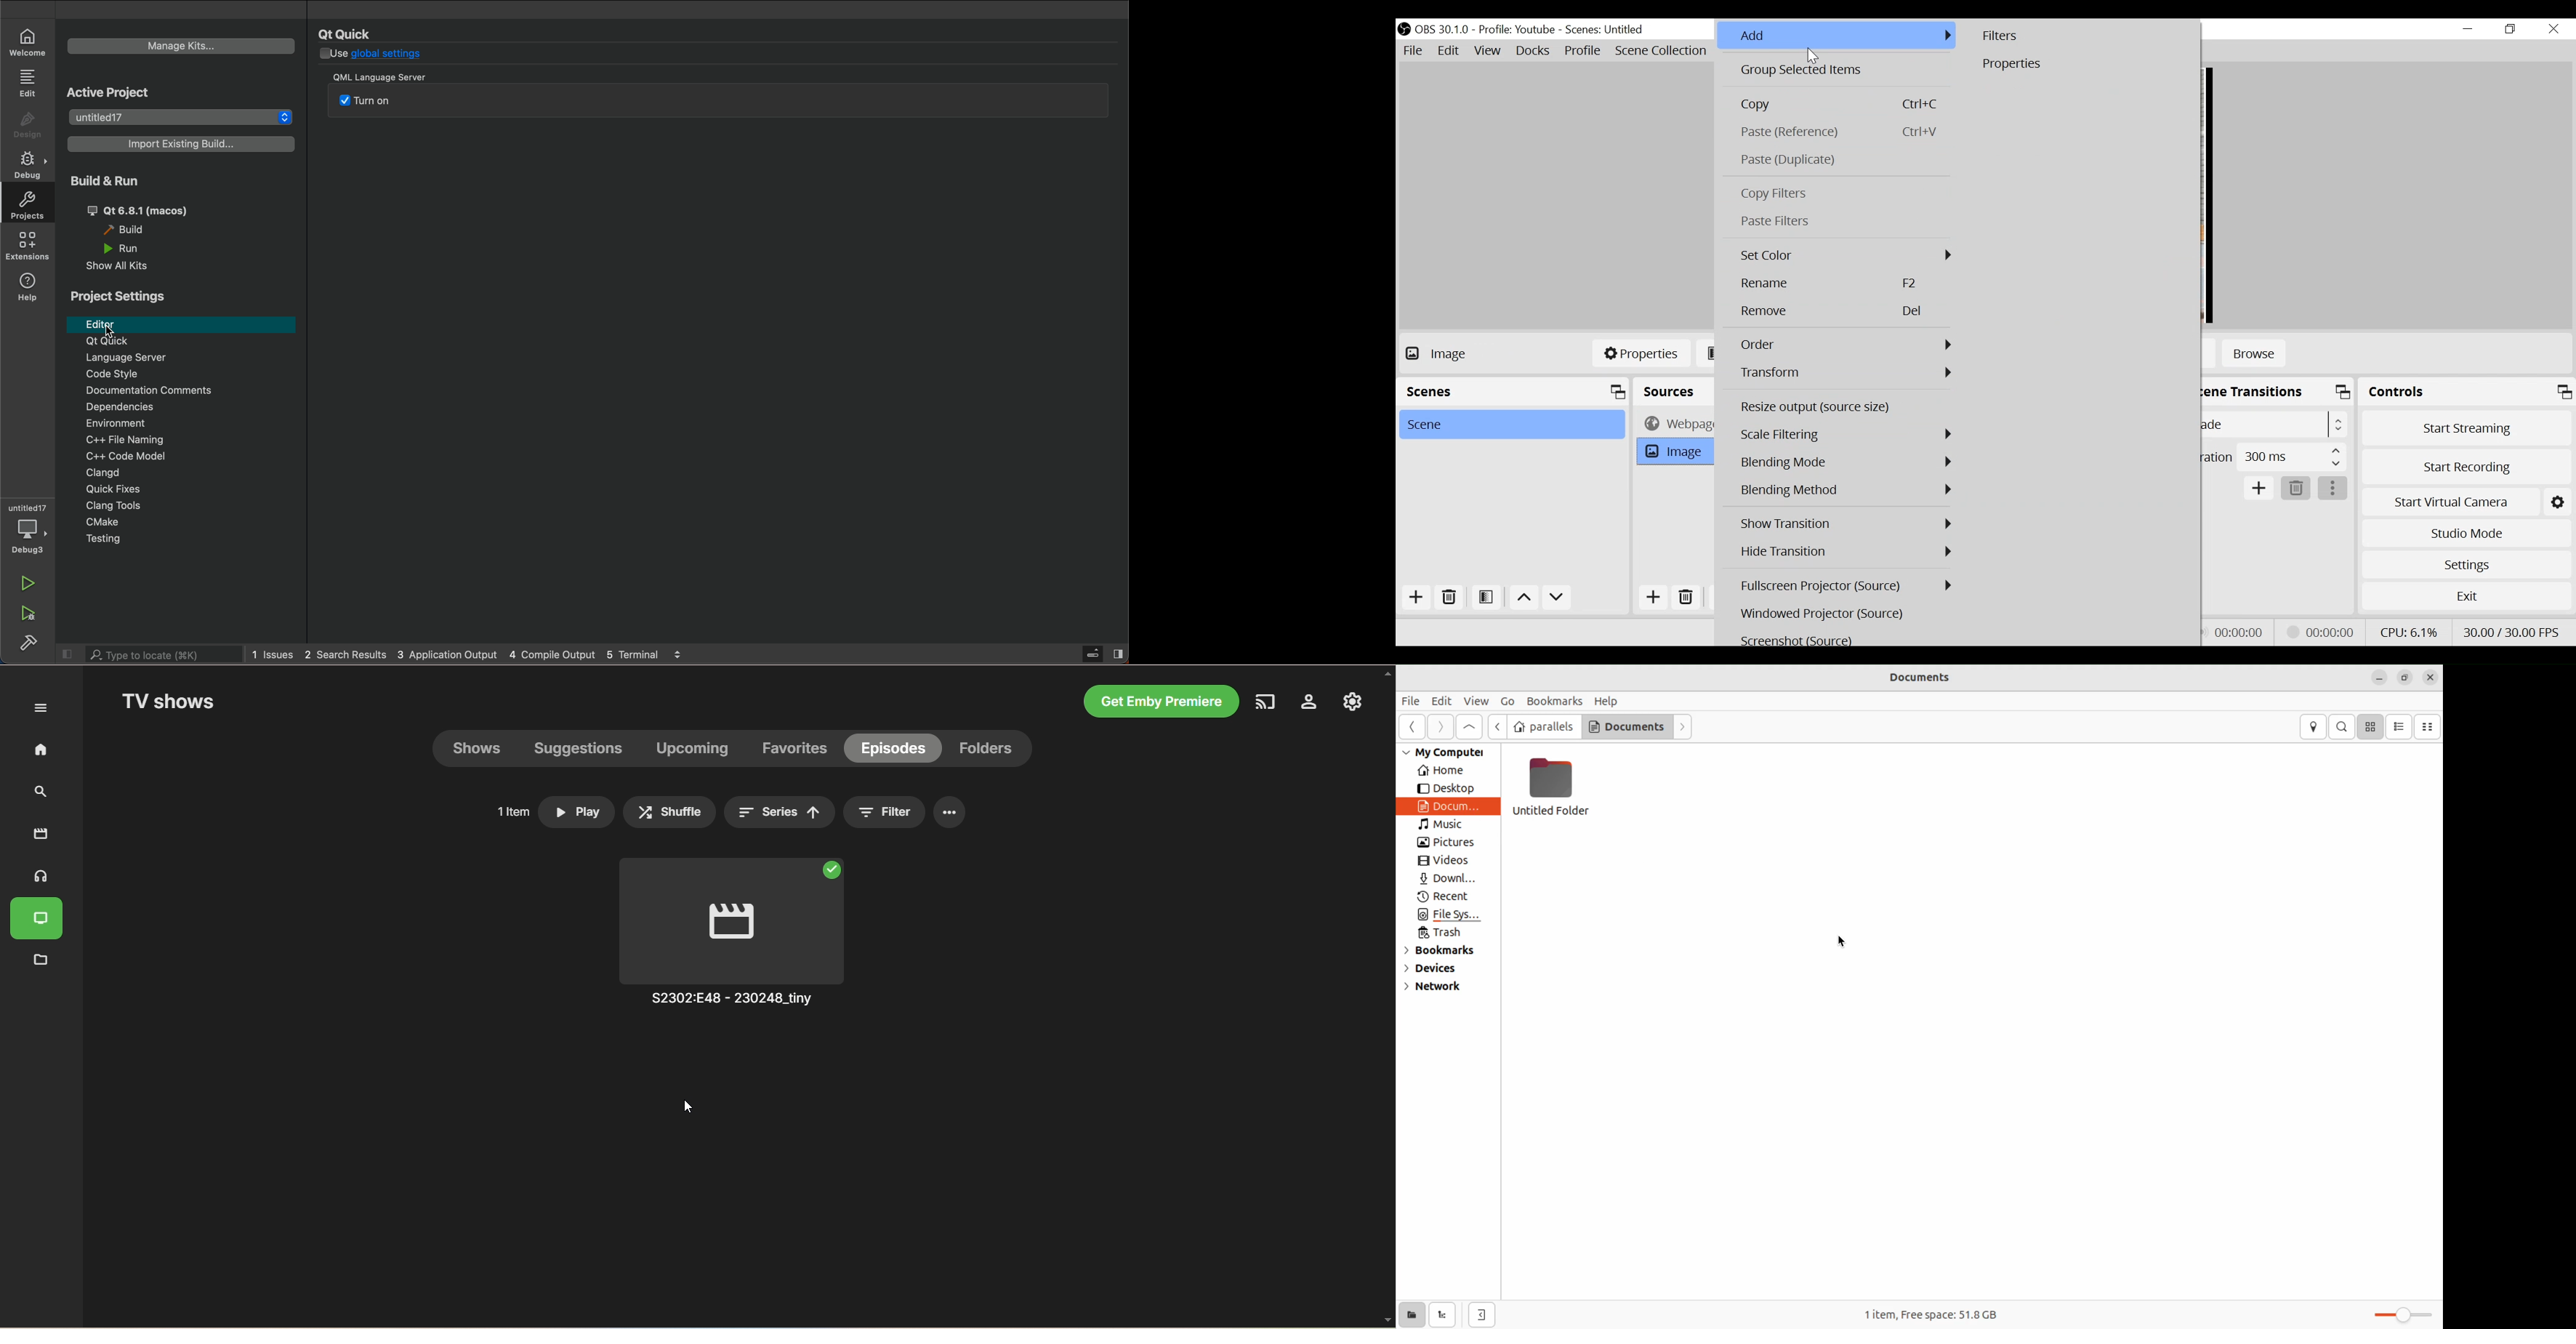 The height and width of the screenshot is (1344, 2576). I want to click on Frame Per Second, so click(2511, 632).